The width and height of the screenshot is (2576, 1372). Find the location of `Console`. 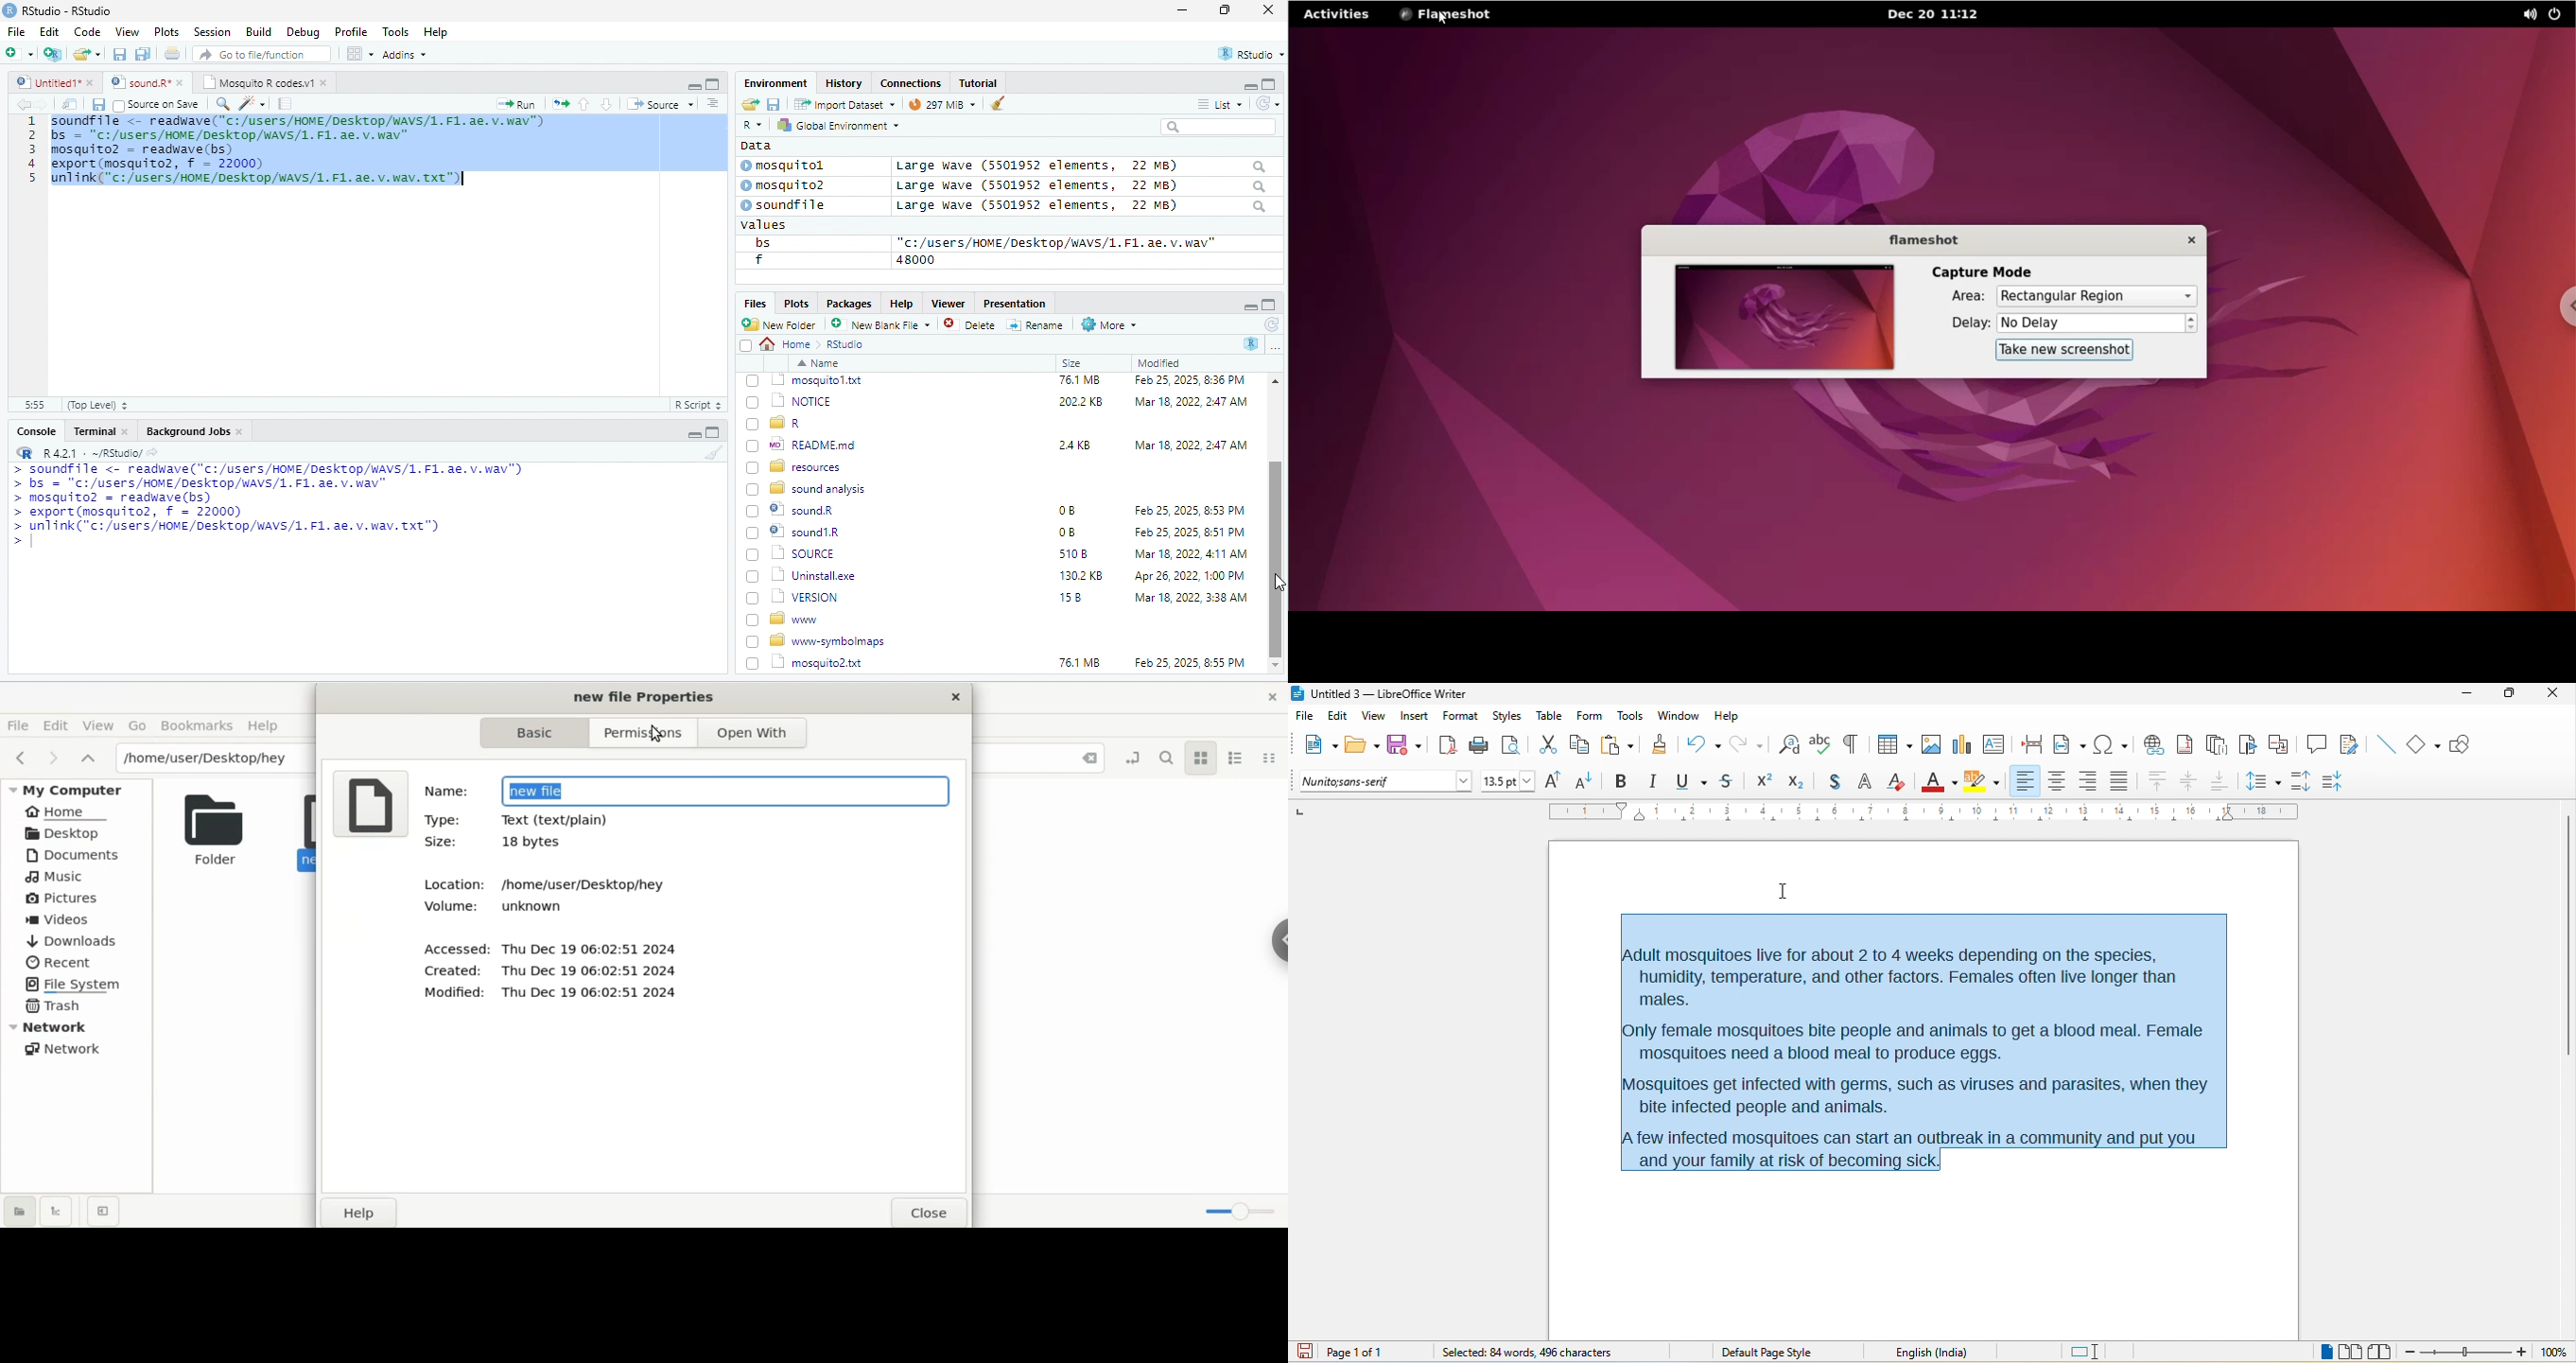

Console is located at coordinates (35, 429).